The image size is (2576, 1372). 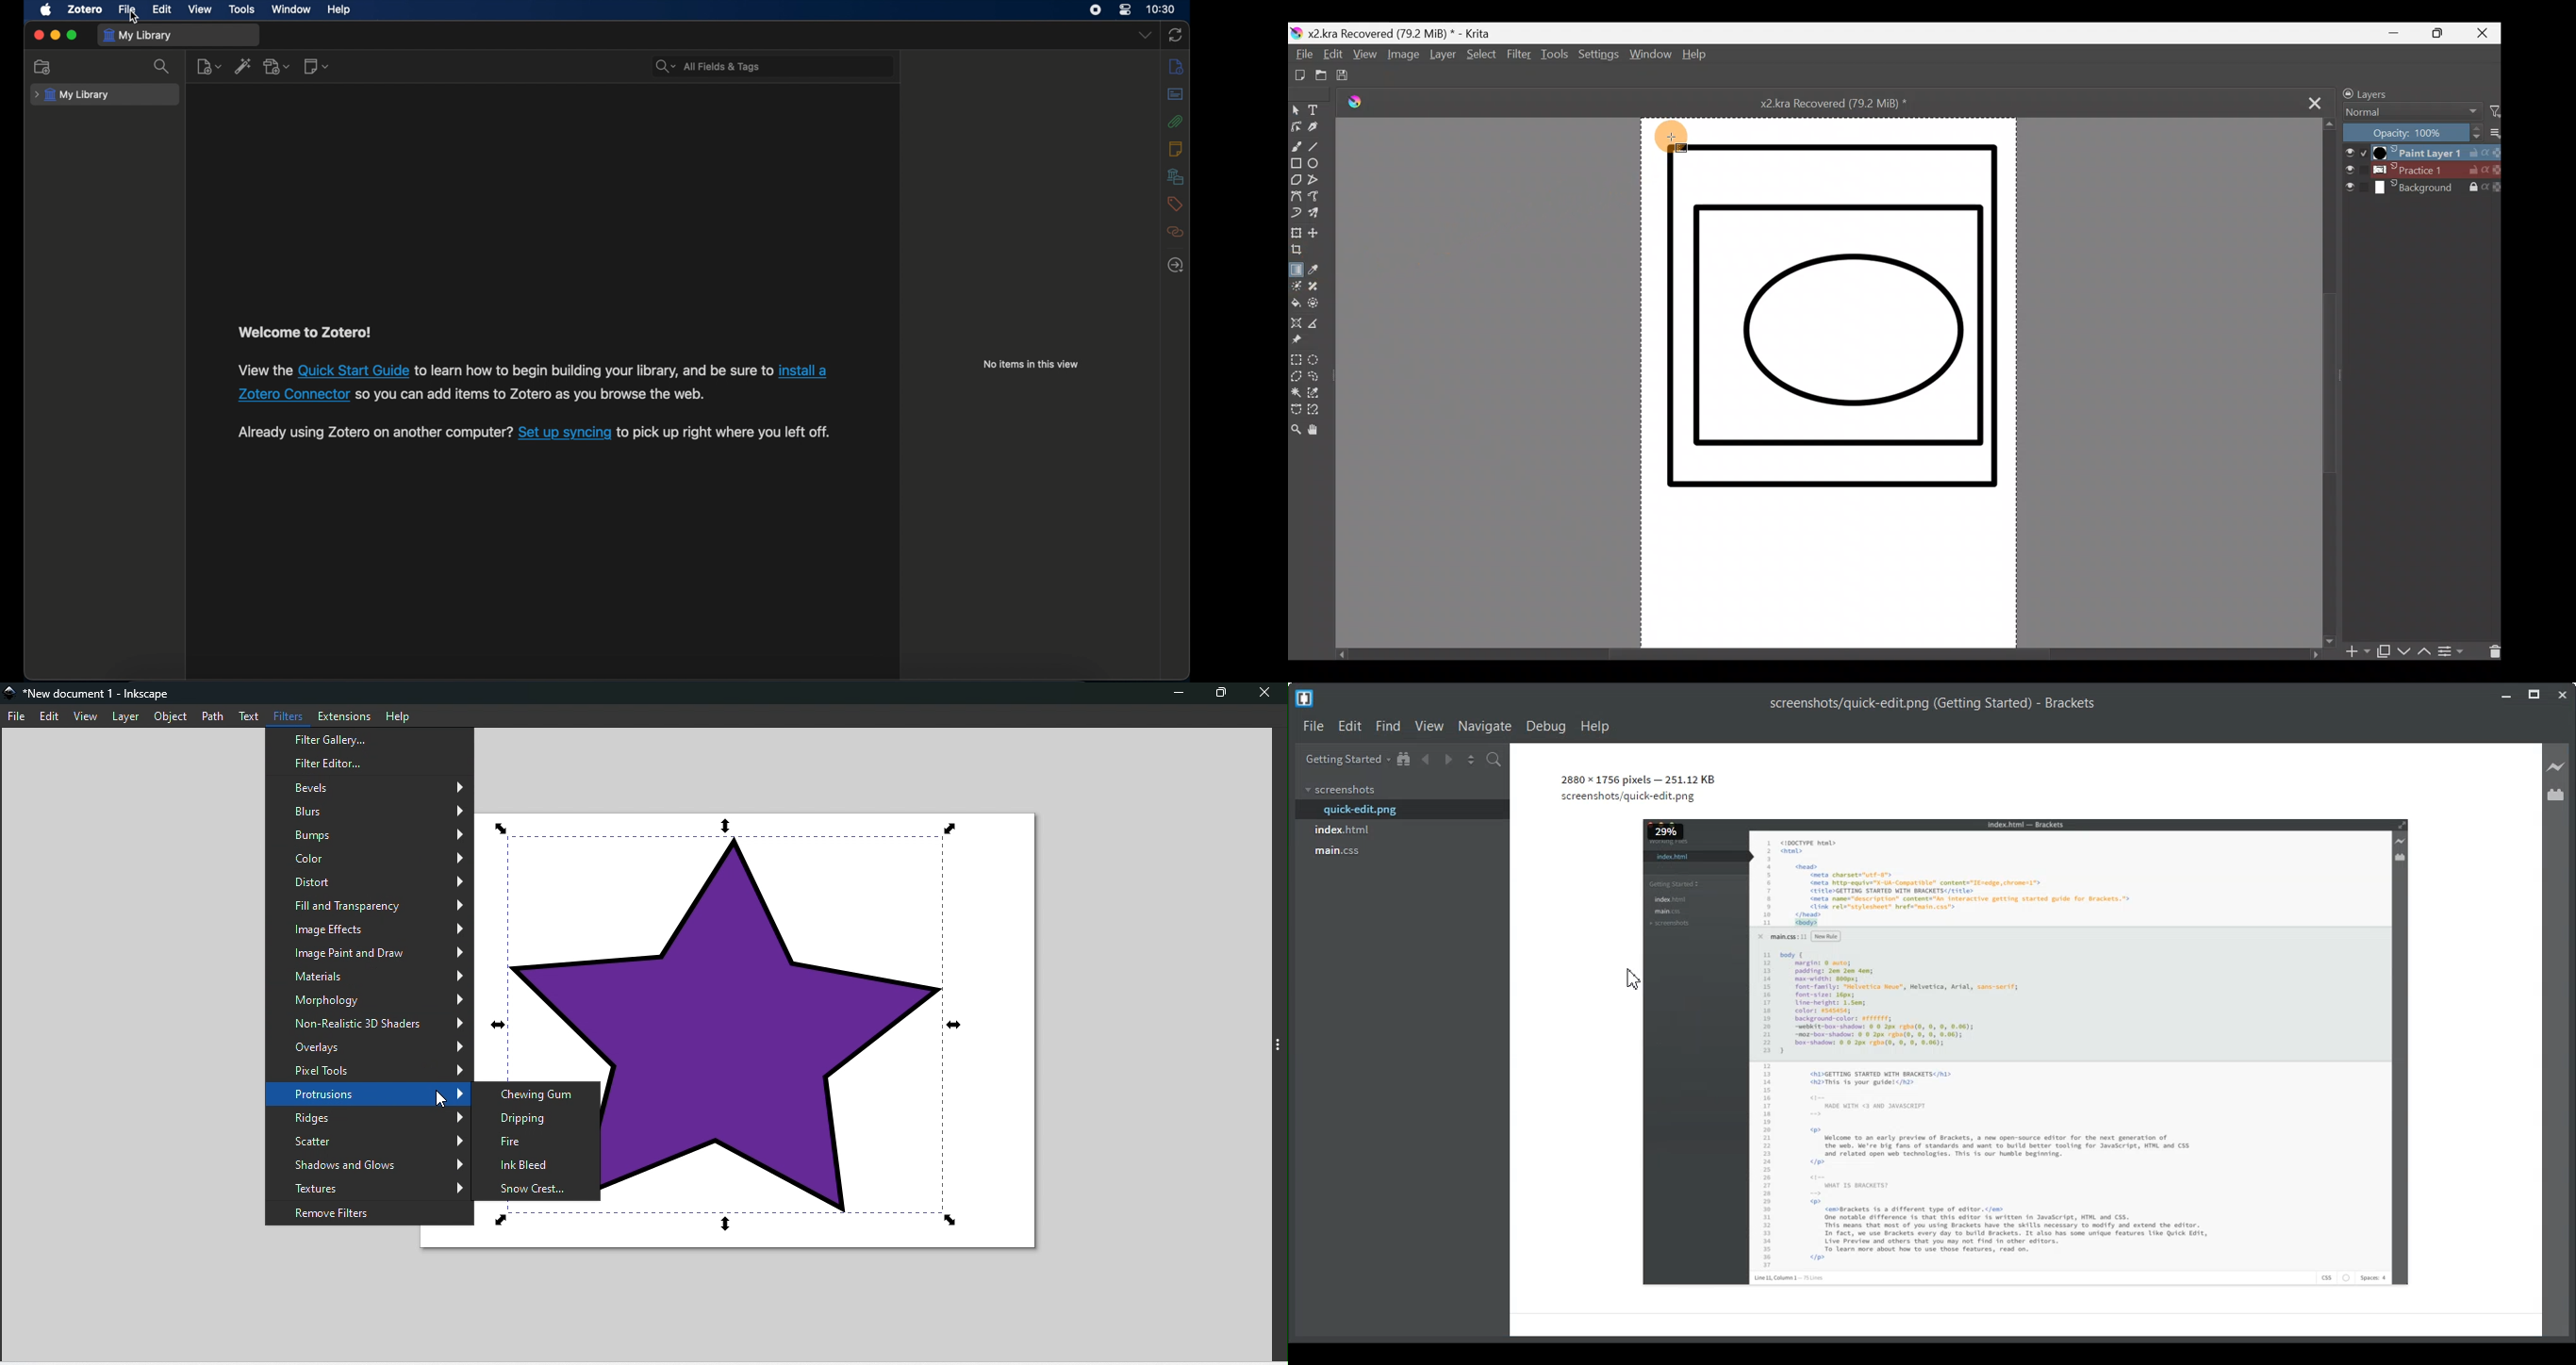 I want to click on Layer, so click(x=127, y=716).